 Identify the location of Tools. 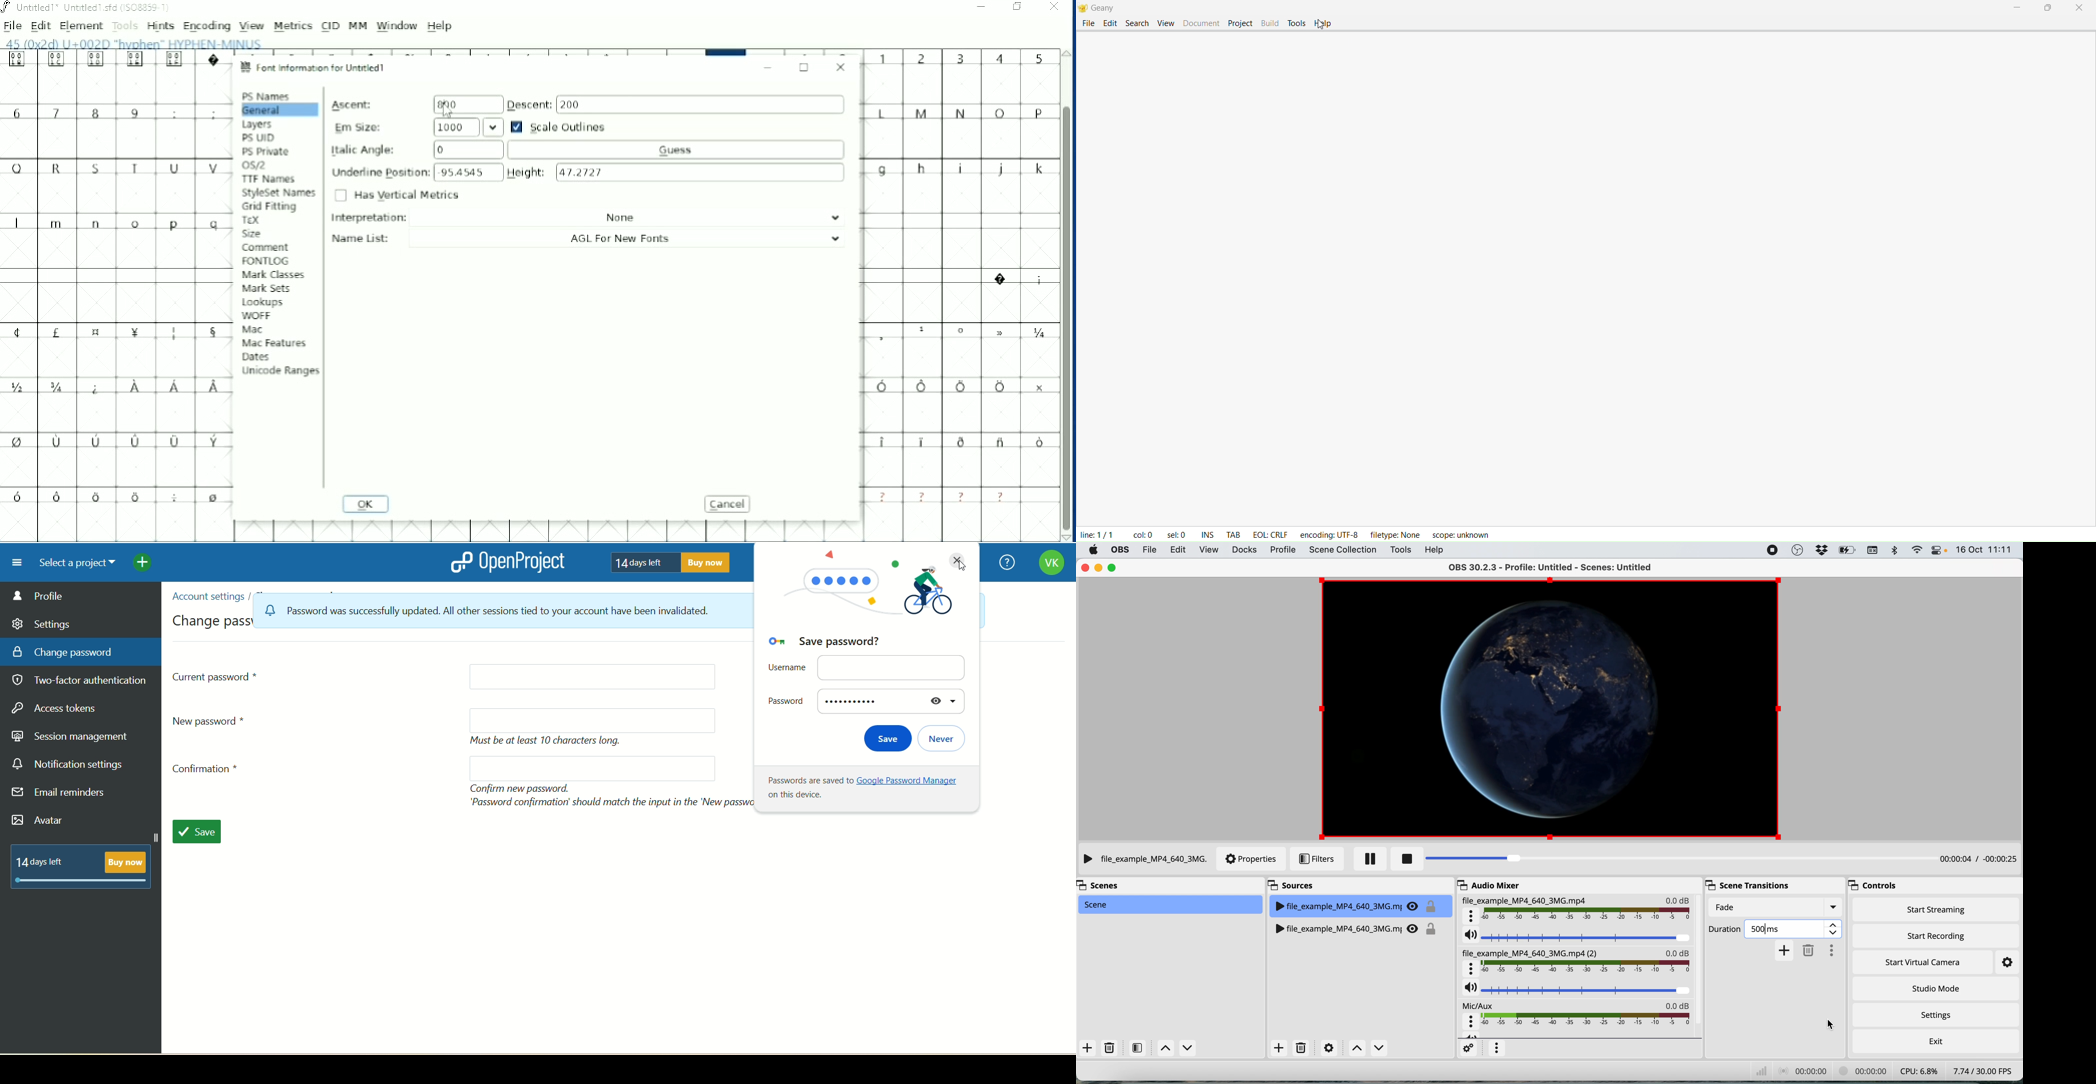
(125, 27).